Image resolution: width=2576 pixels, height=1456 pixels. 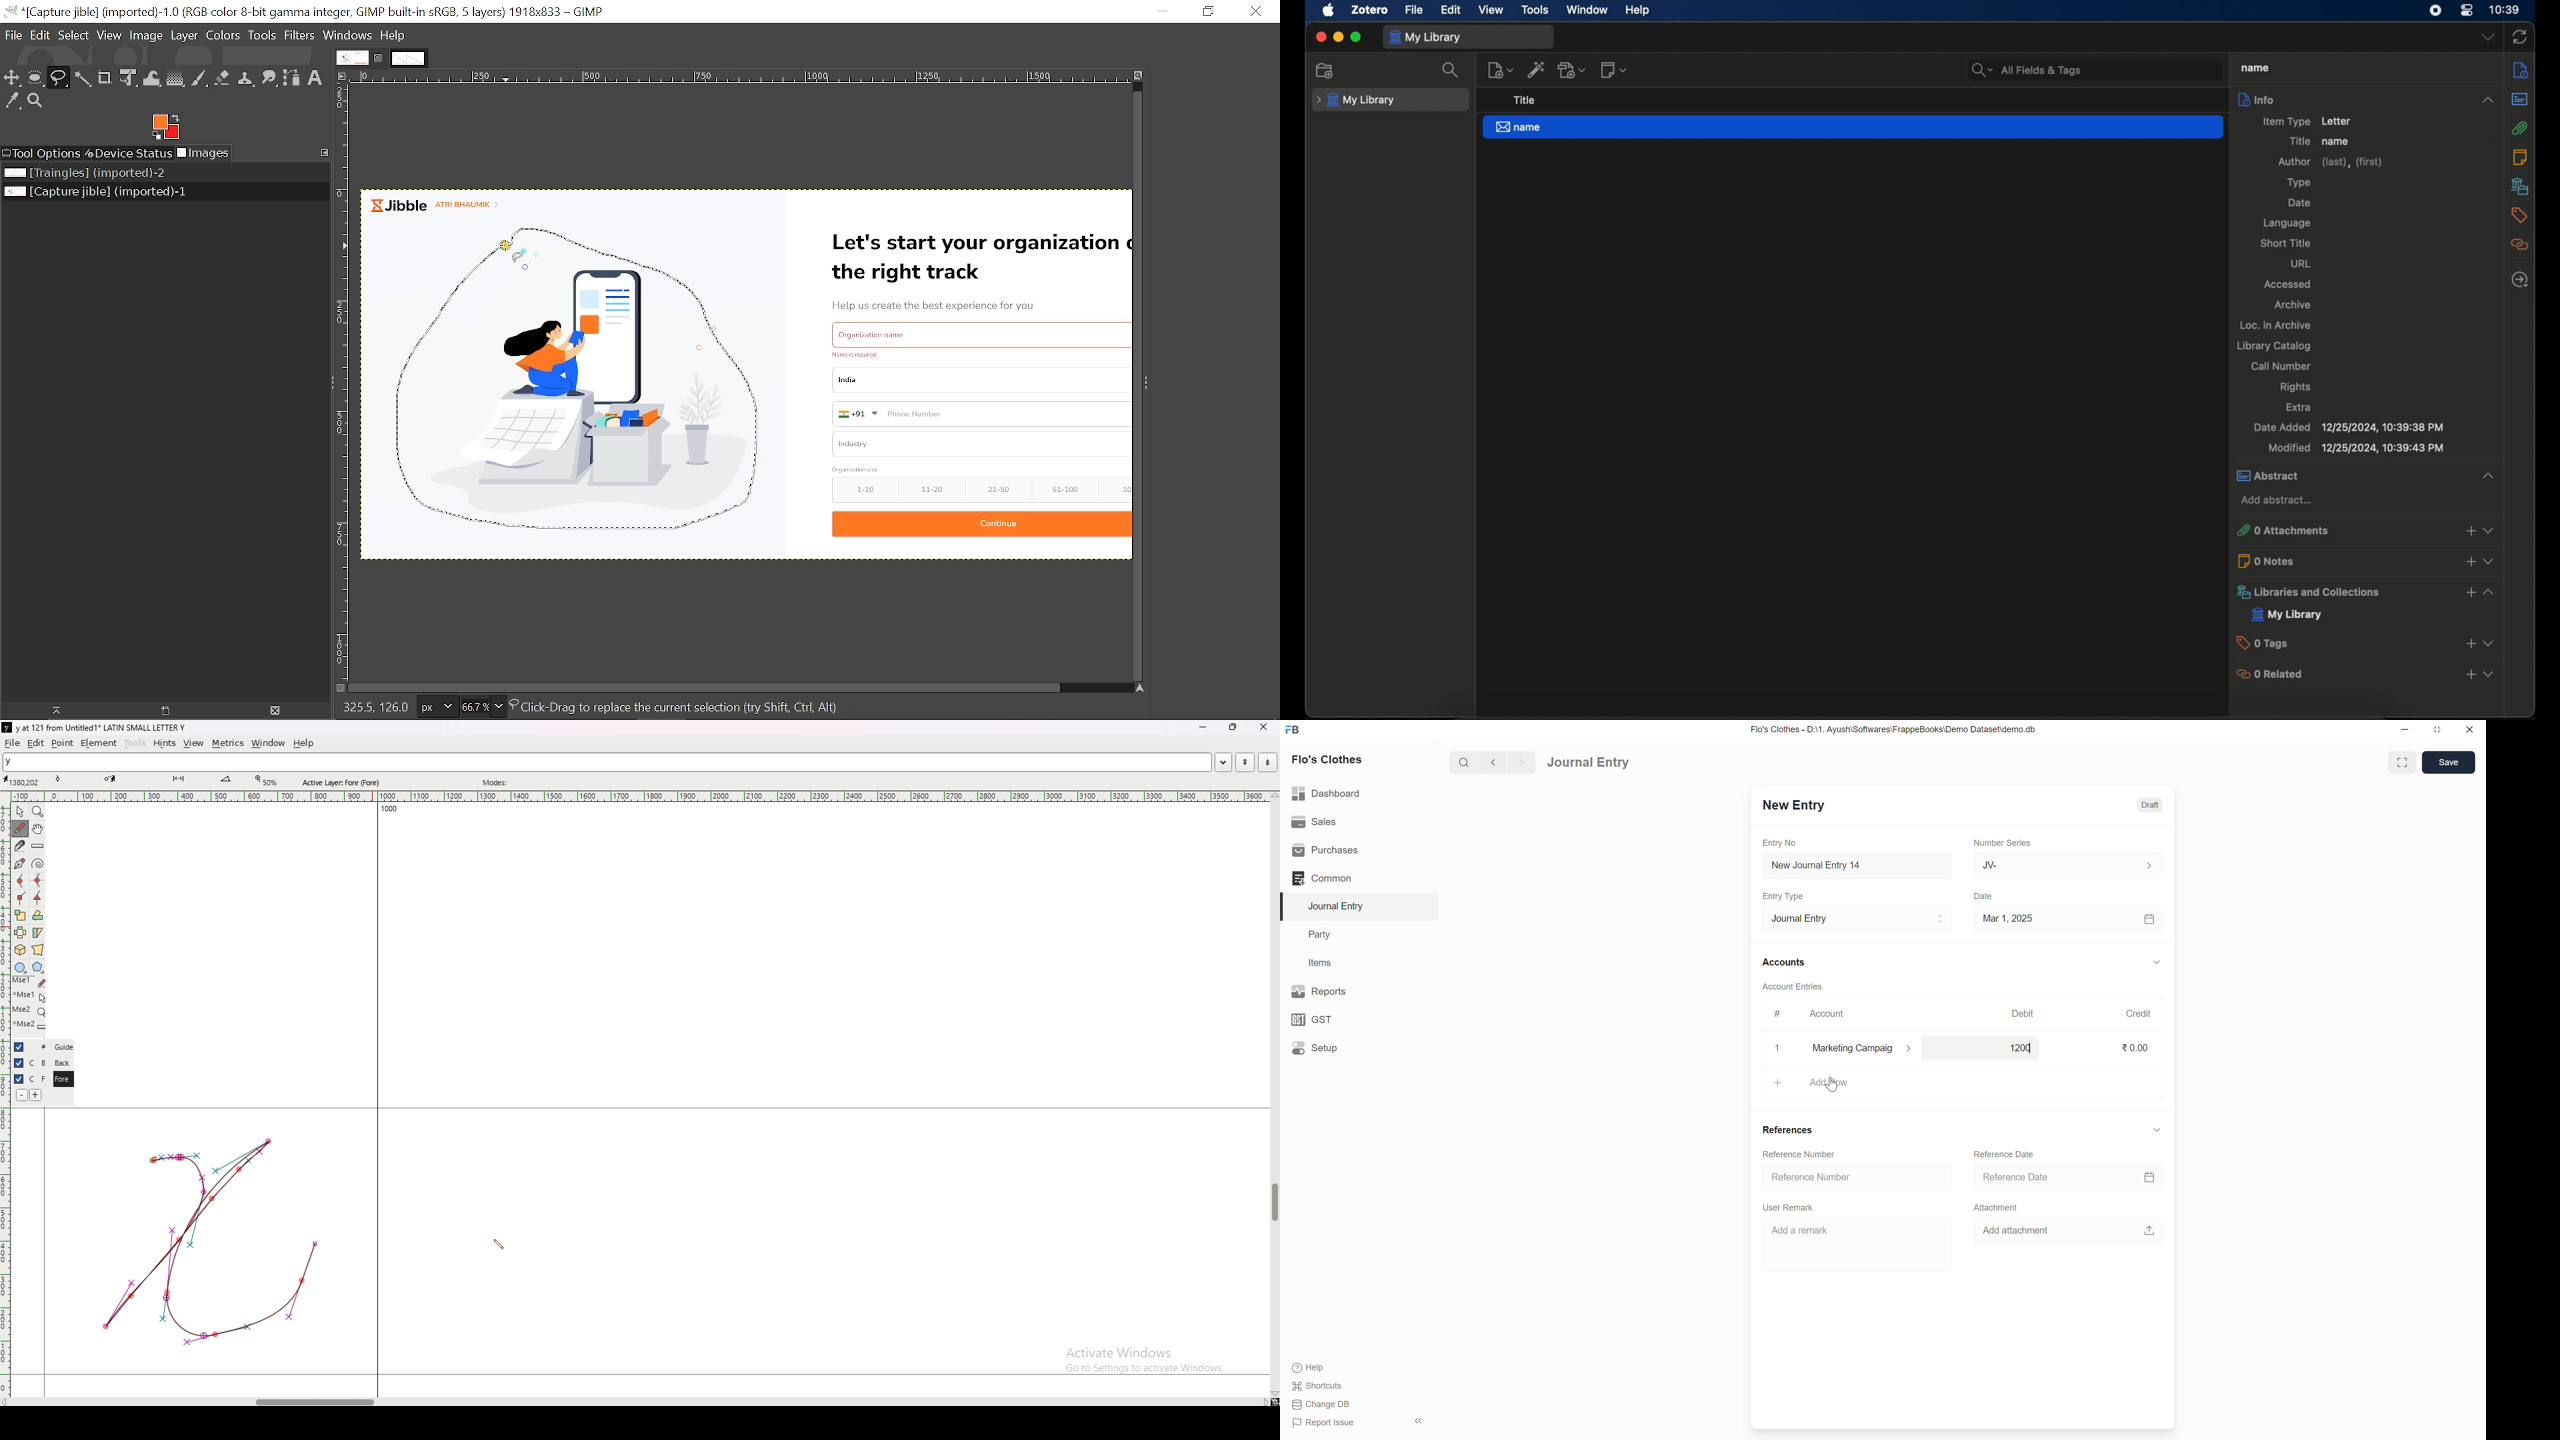 I want to click on tools, so click(x=1535, y=9).